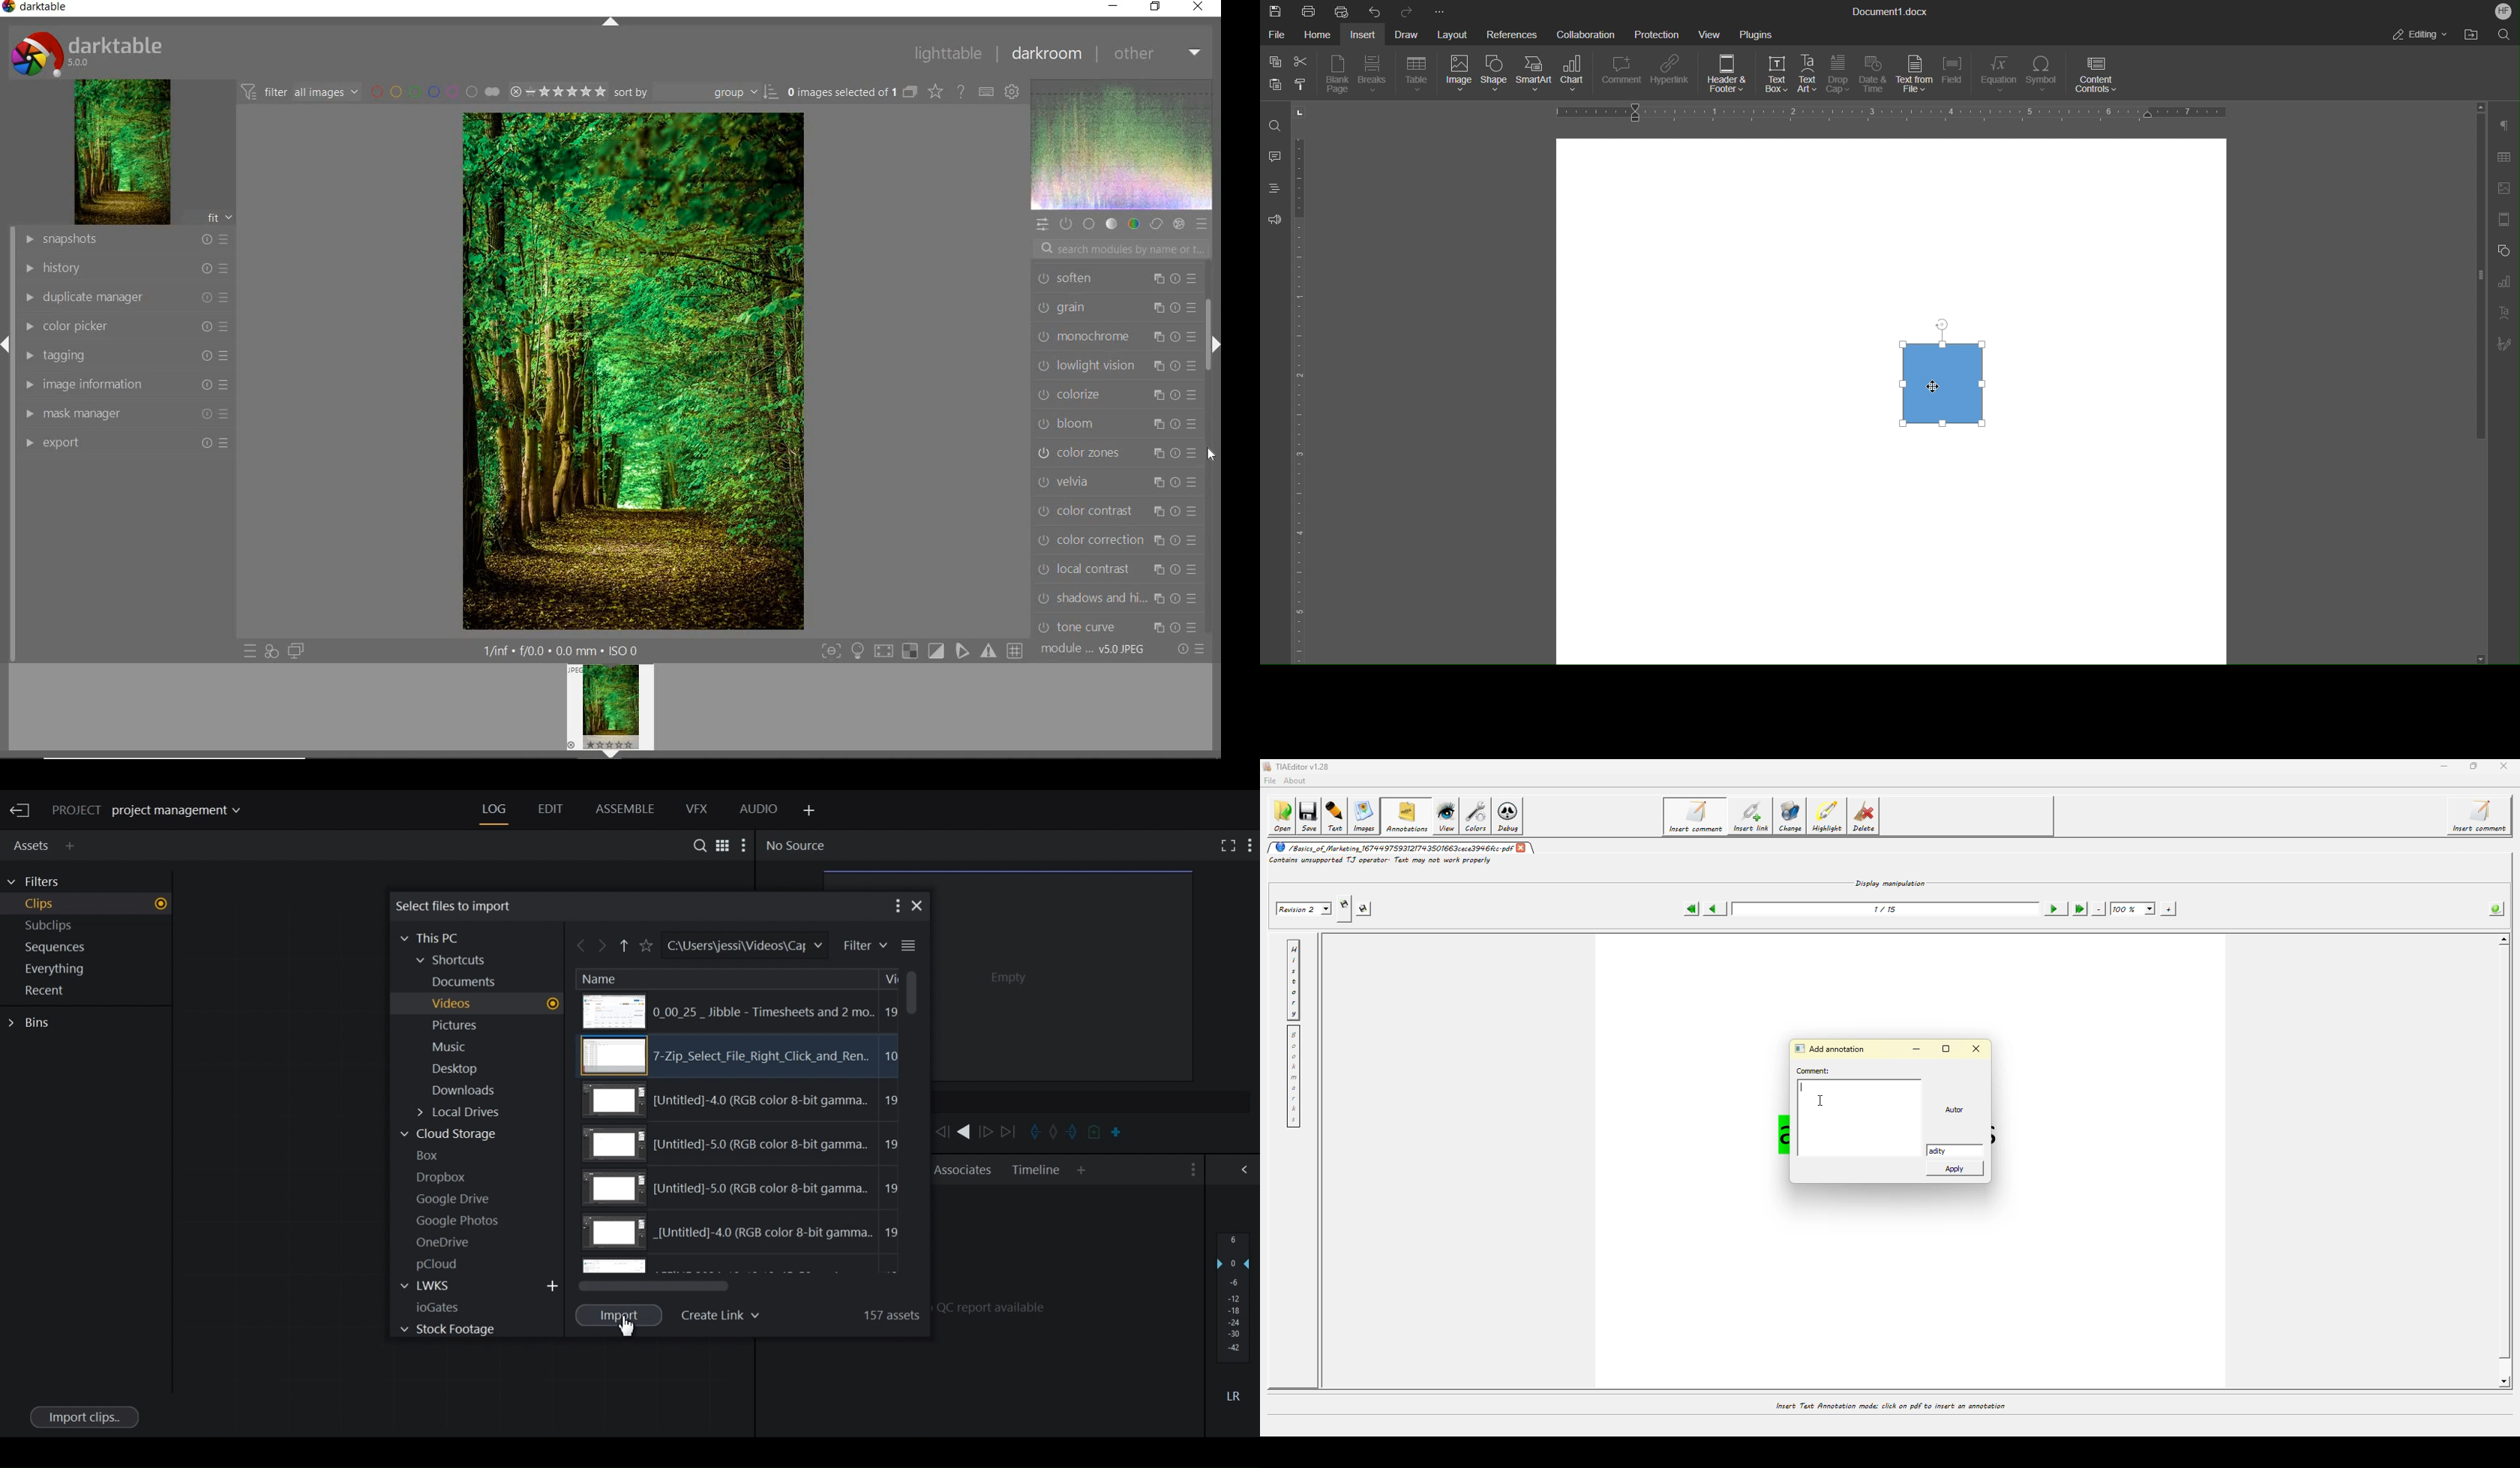  I want to click on IMAGE PREVIEW, so click(611, 711).